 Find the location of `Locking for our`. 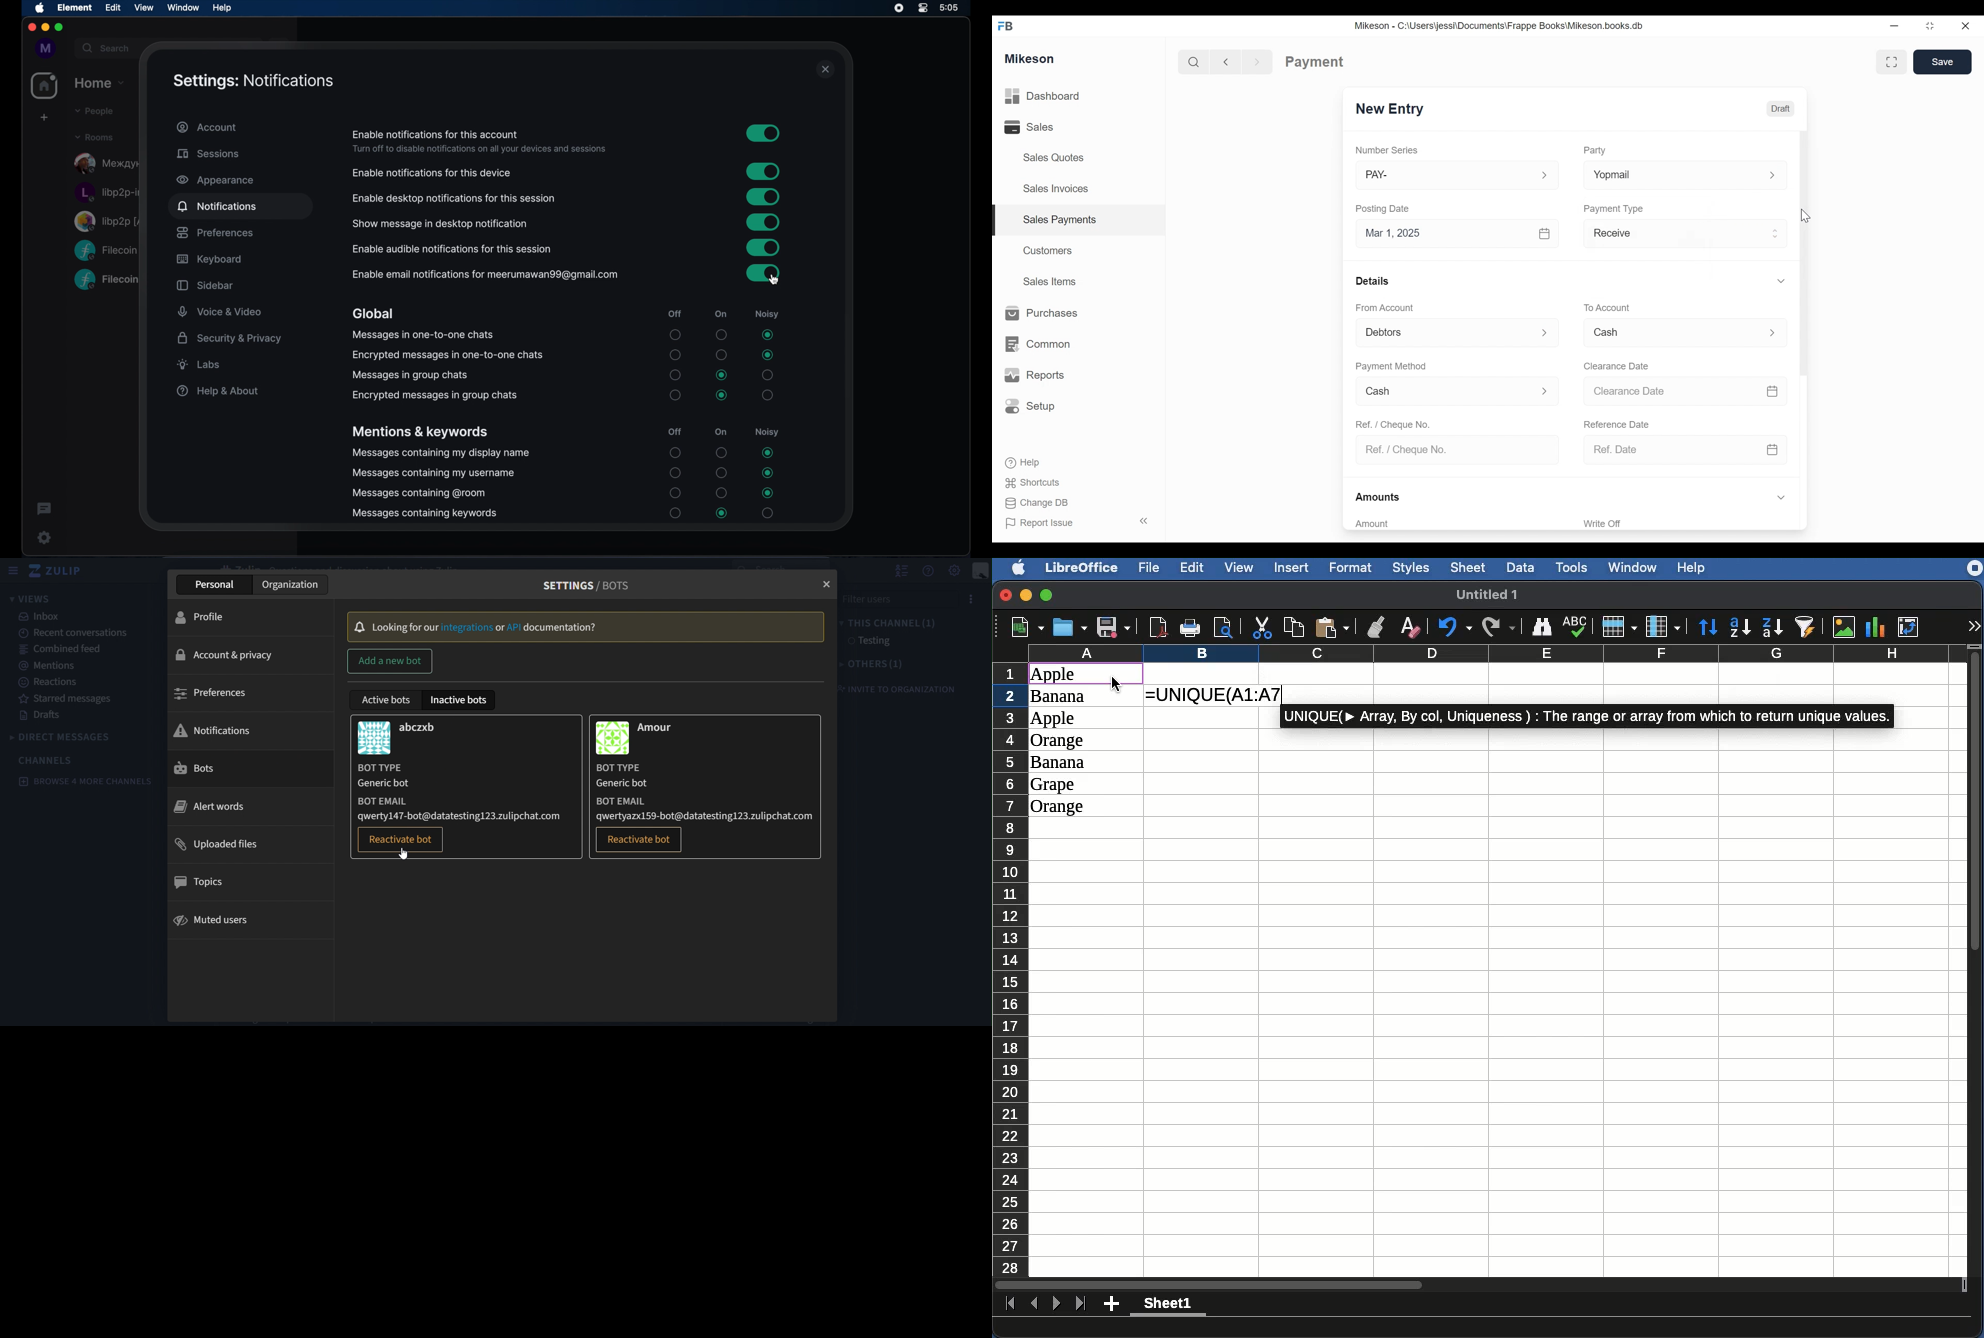

Locking for our is located at coordinates (404, 627).